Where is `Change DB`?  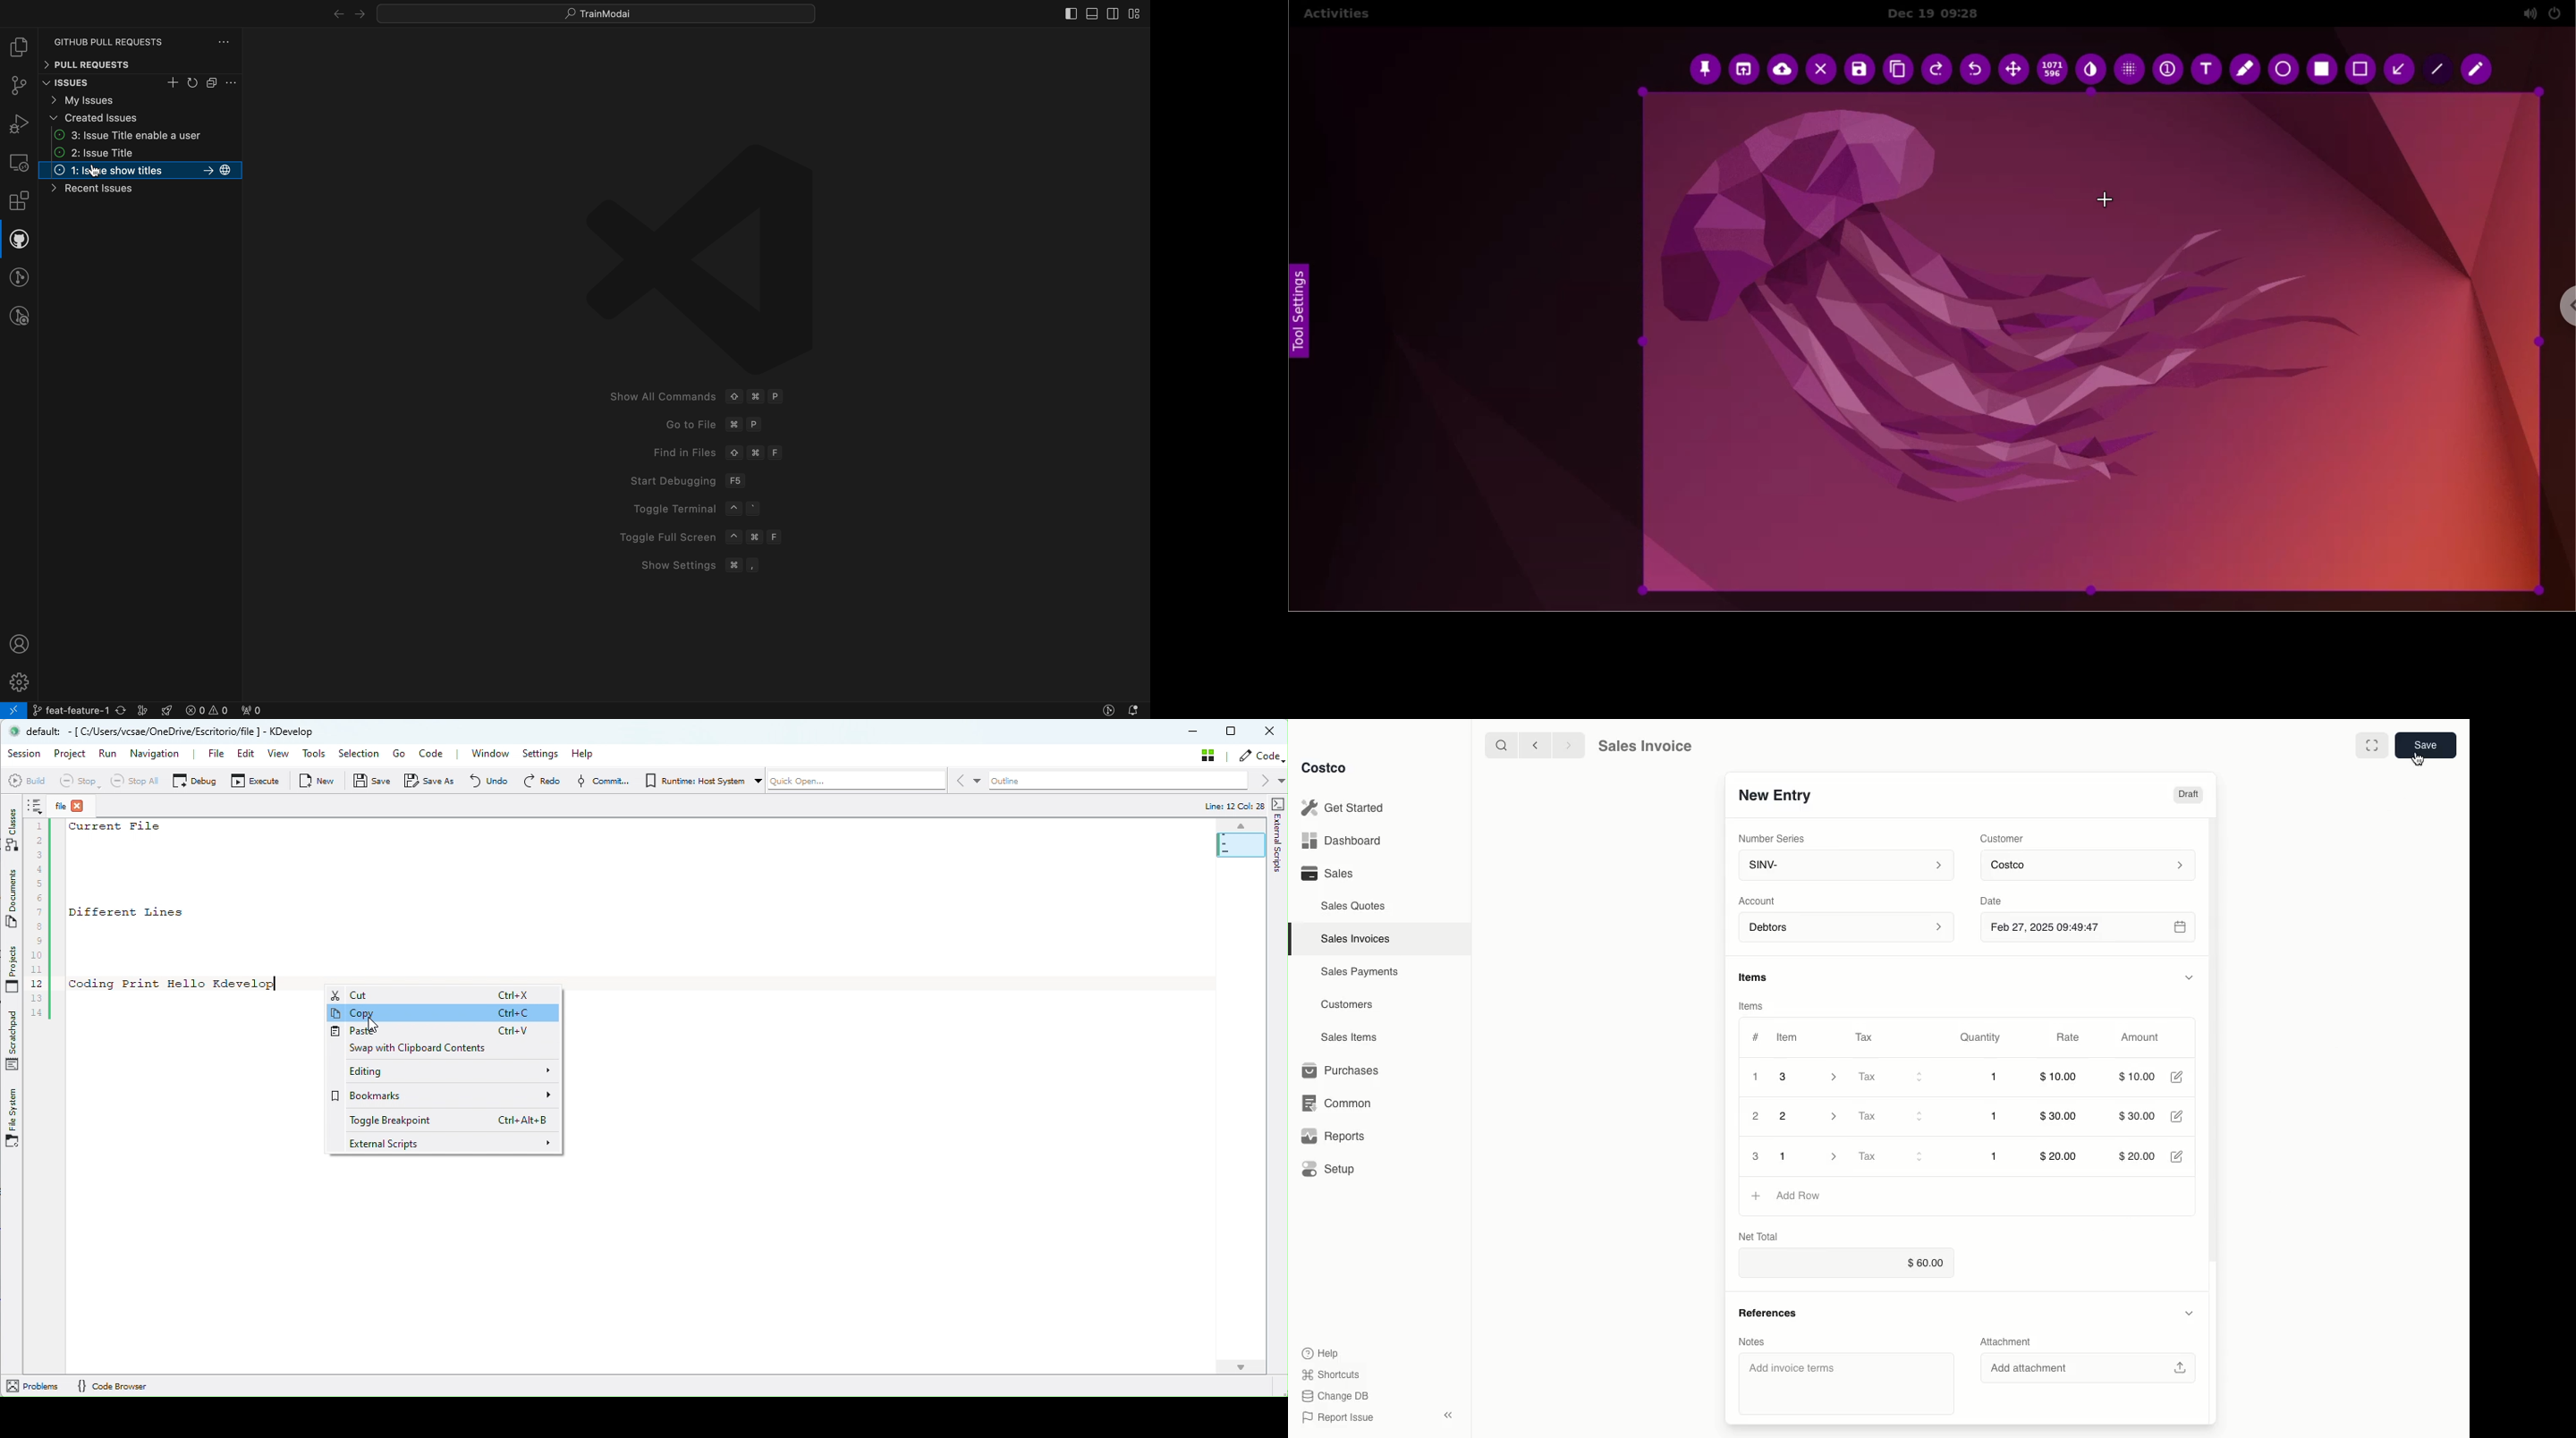
Change DB is located at coordinates (1337, 1394).